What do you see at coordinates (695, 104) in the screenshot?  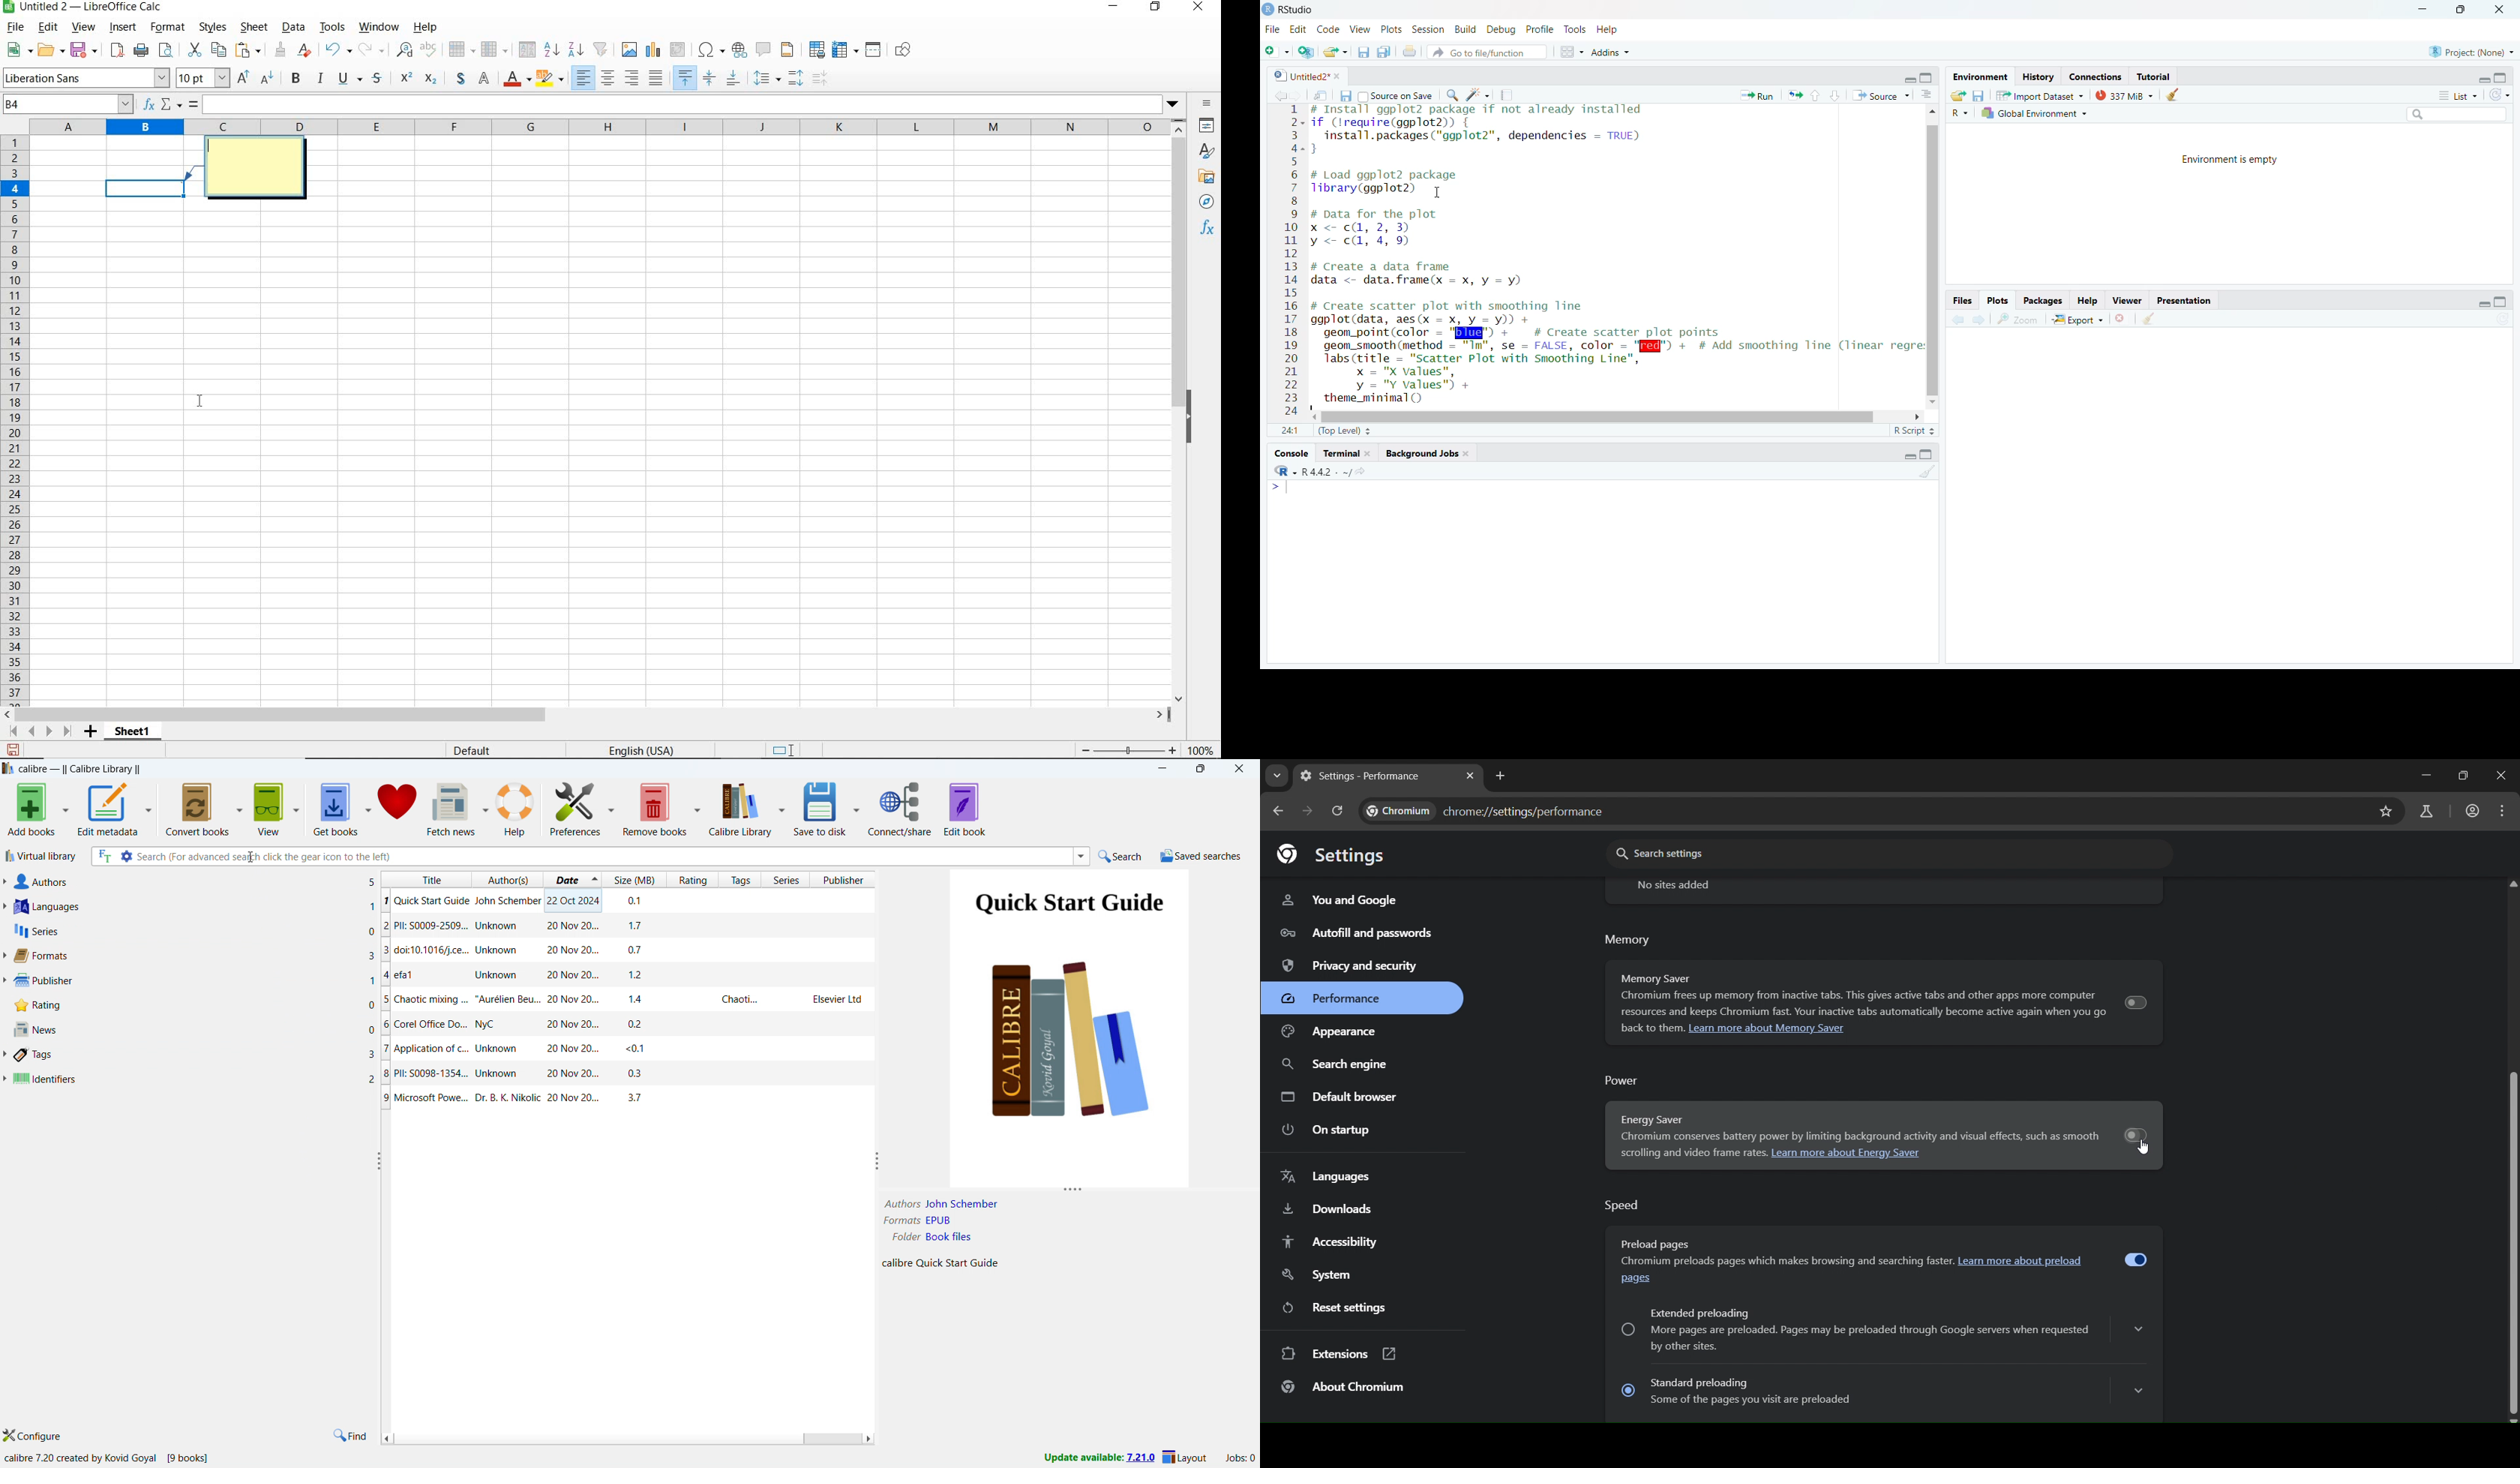 I see `expand formula bar` at bounding box center [695, 104].